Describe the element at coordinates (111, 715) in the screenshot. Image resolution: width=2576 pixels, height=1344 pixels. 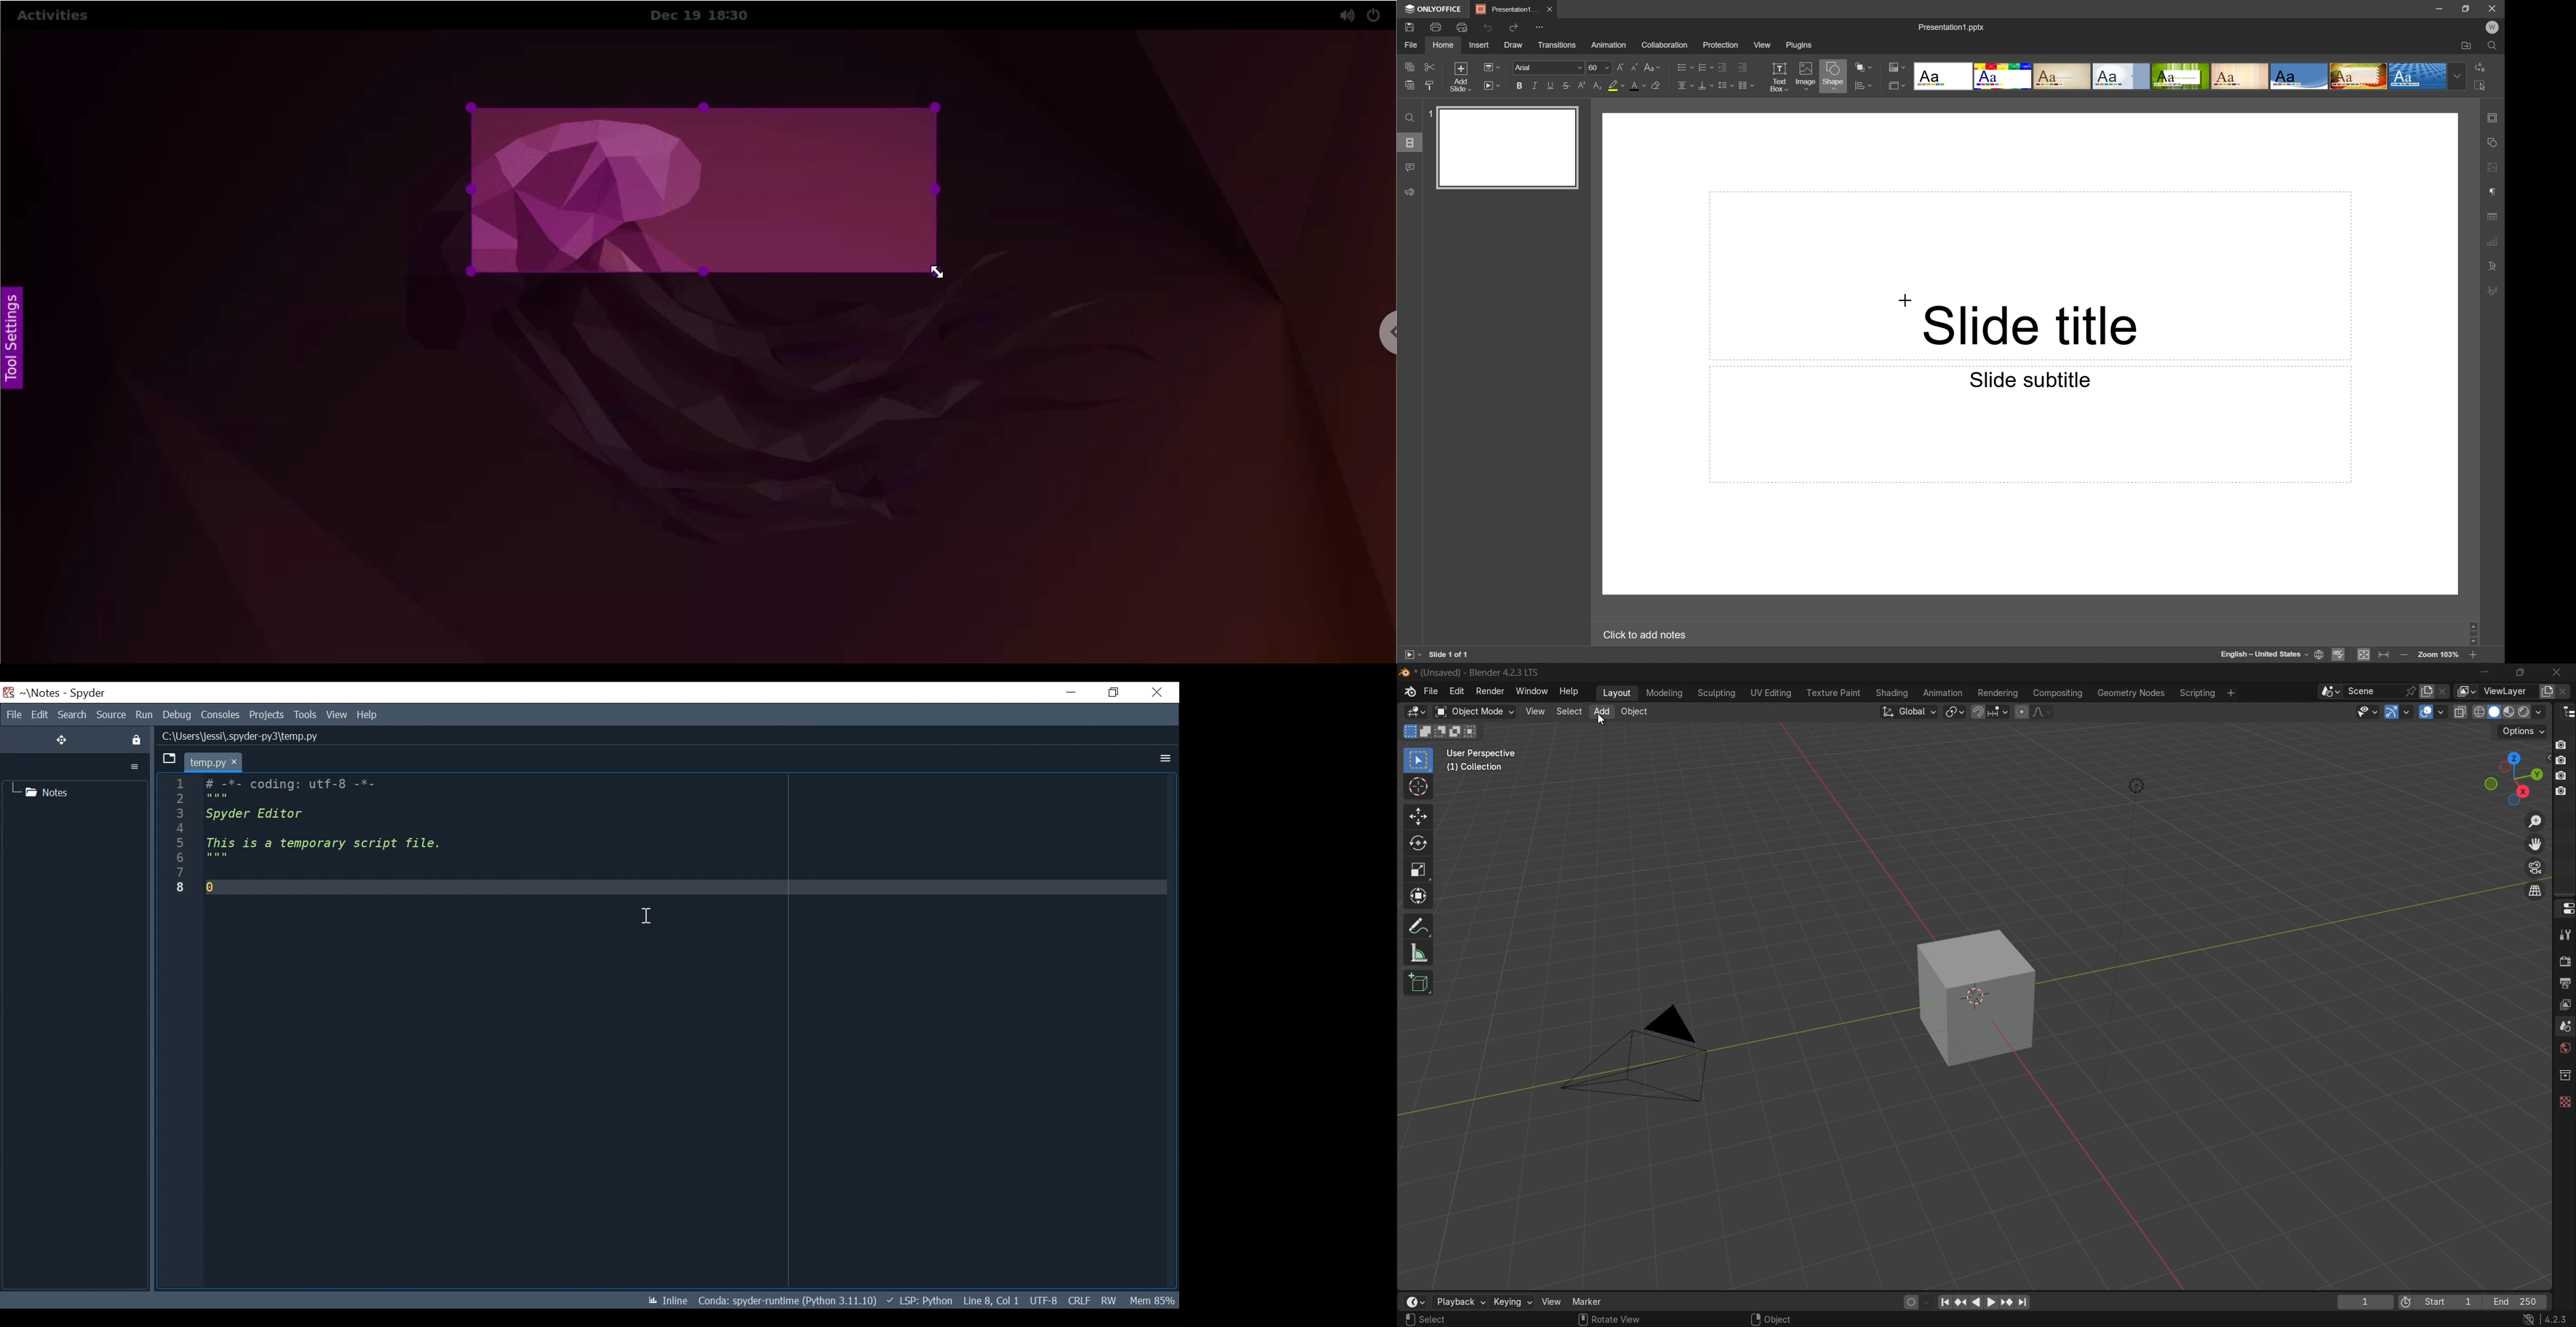
I see `Source` at that location.